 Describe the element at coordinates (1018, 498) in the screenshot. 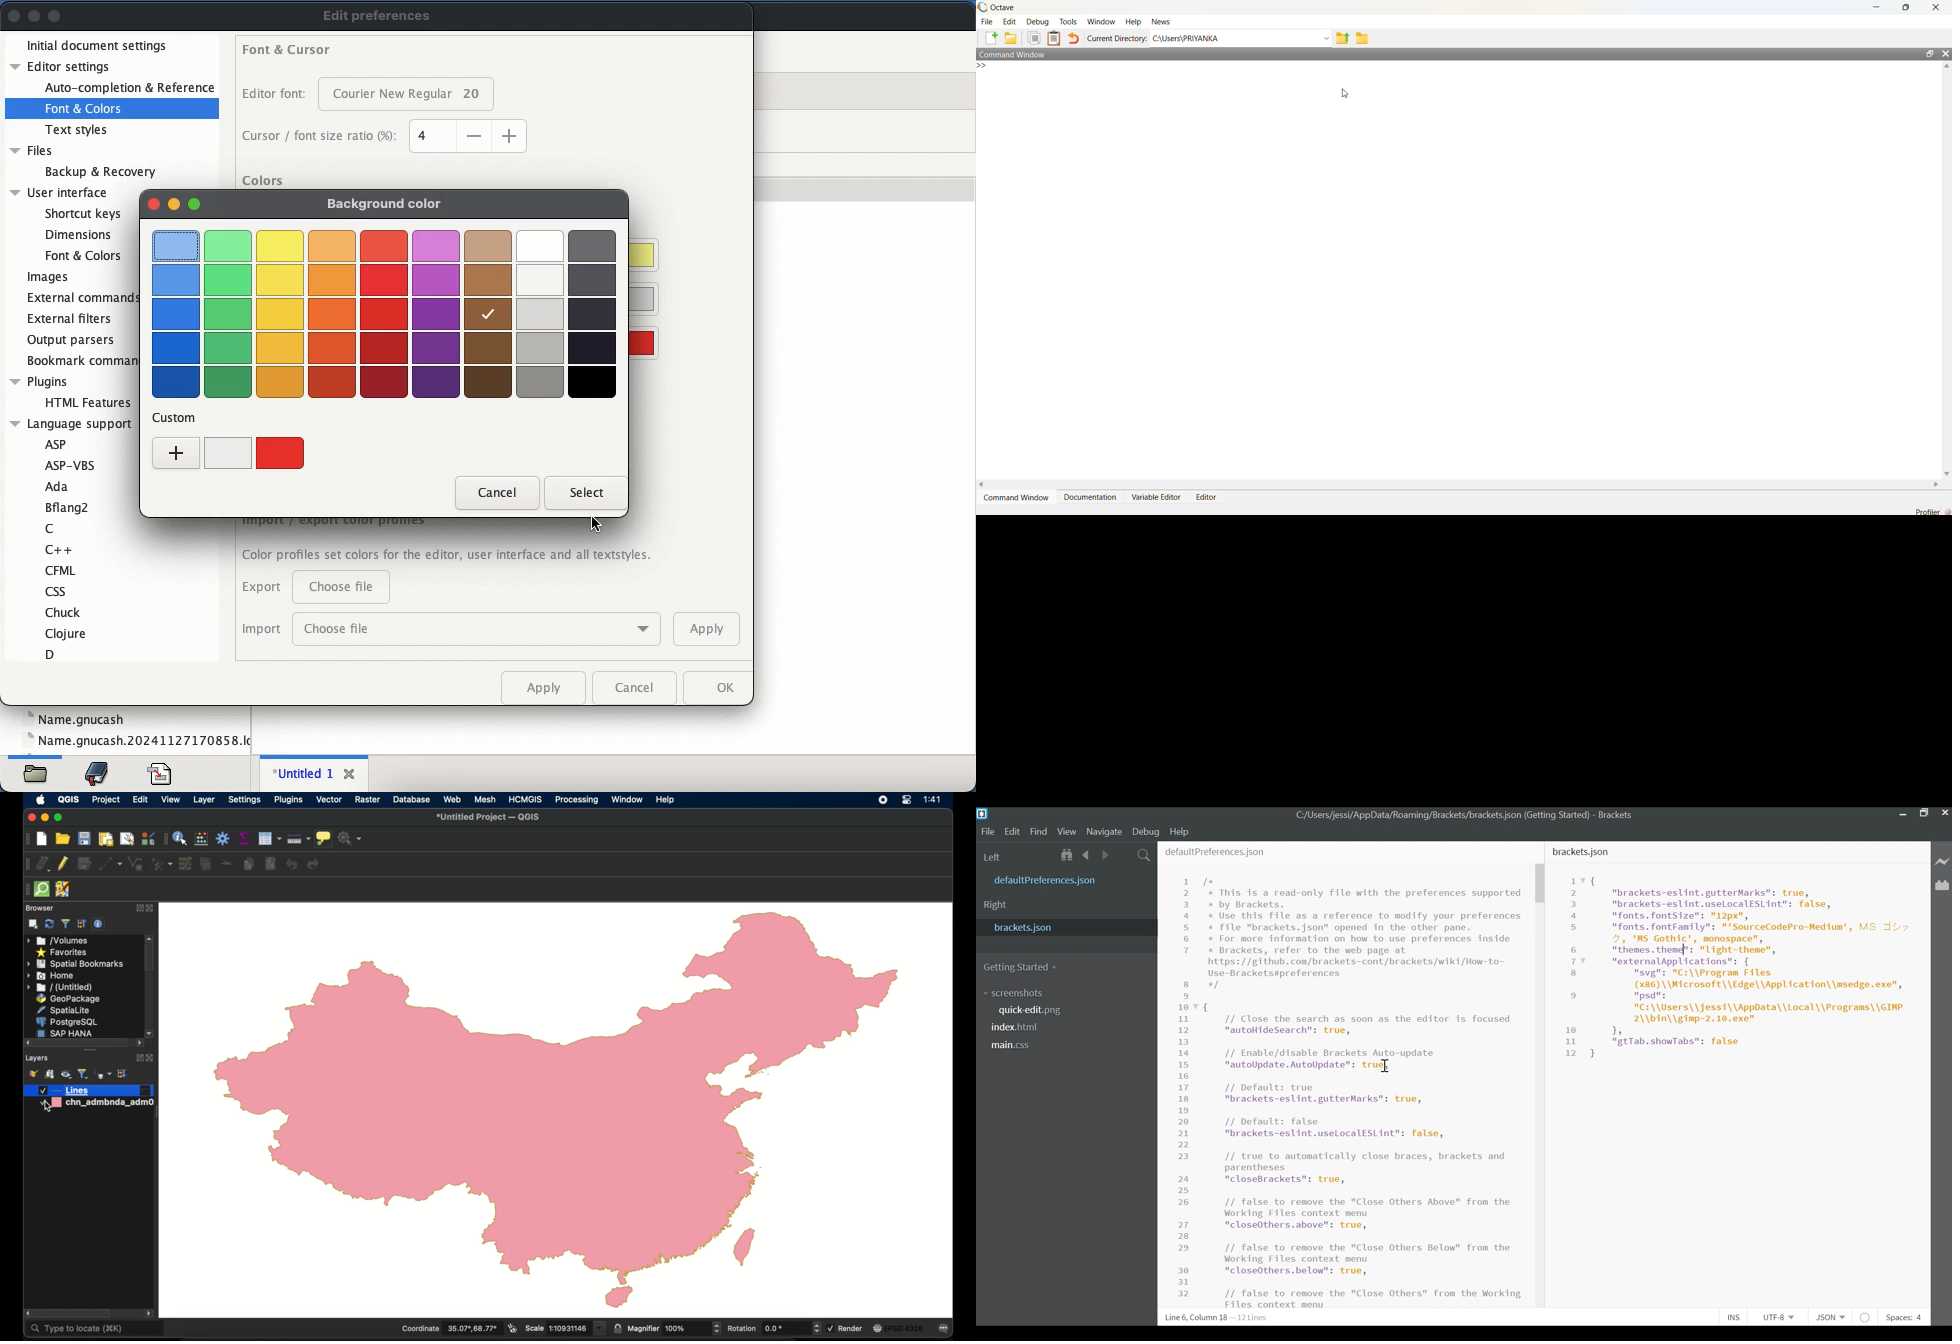

I see `Command Window` at that location.